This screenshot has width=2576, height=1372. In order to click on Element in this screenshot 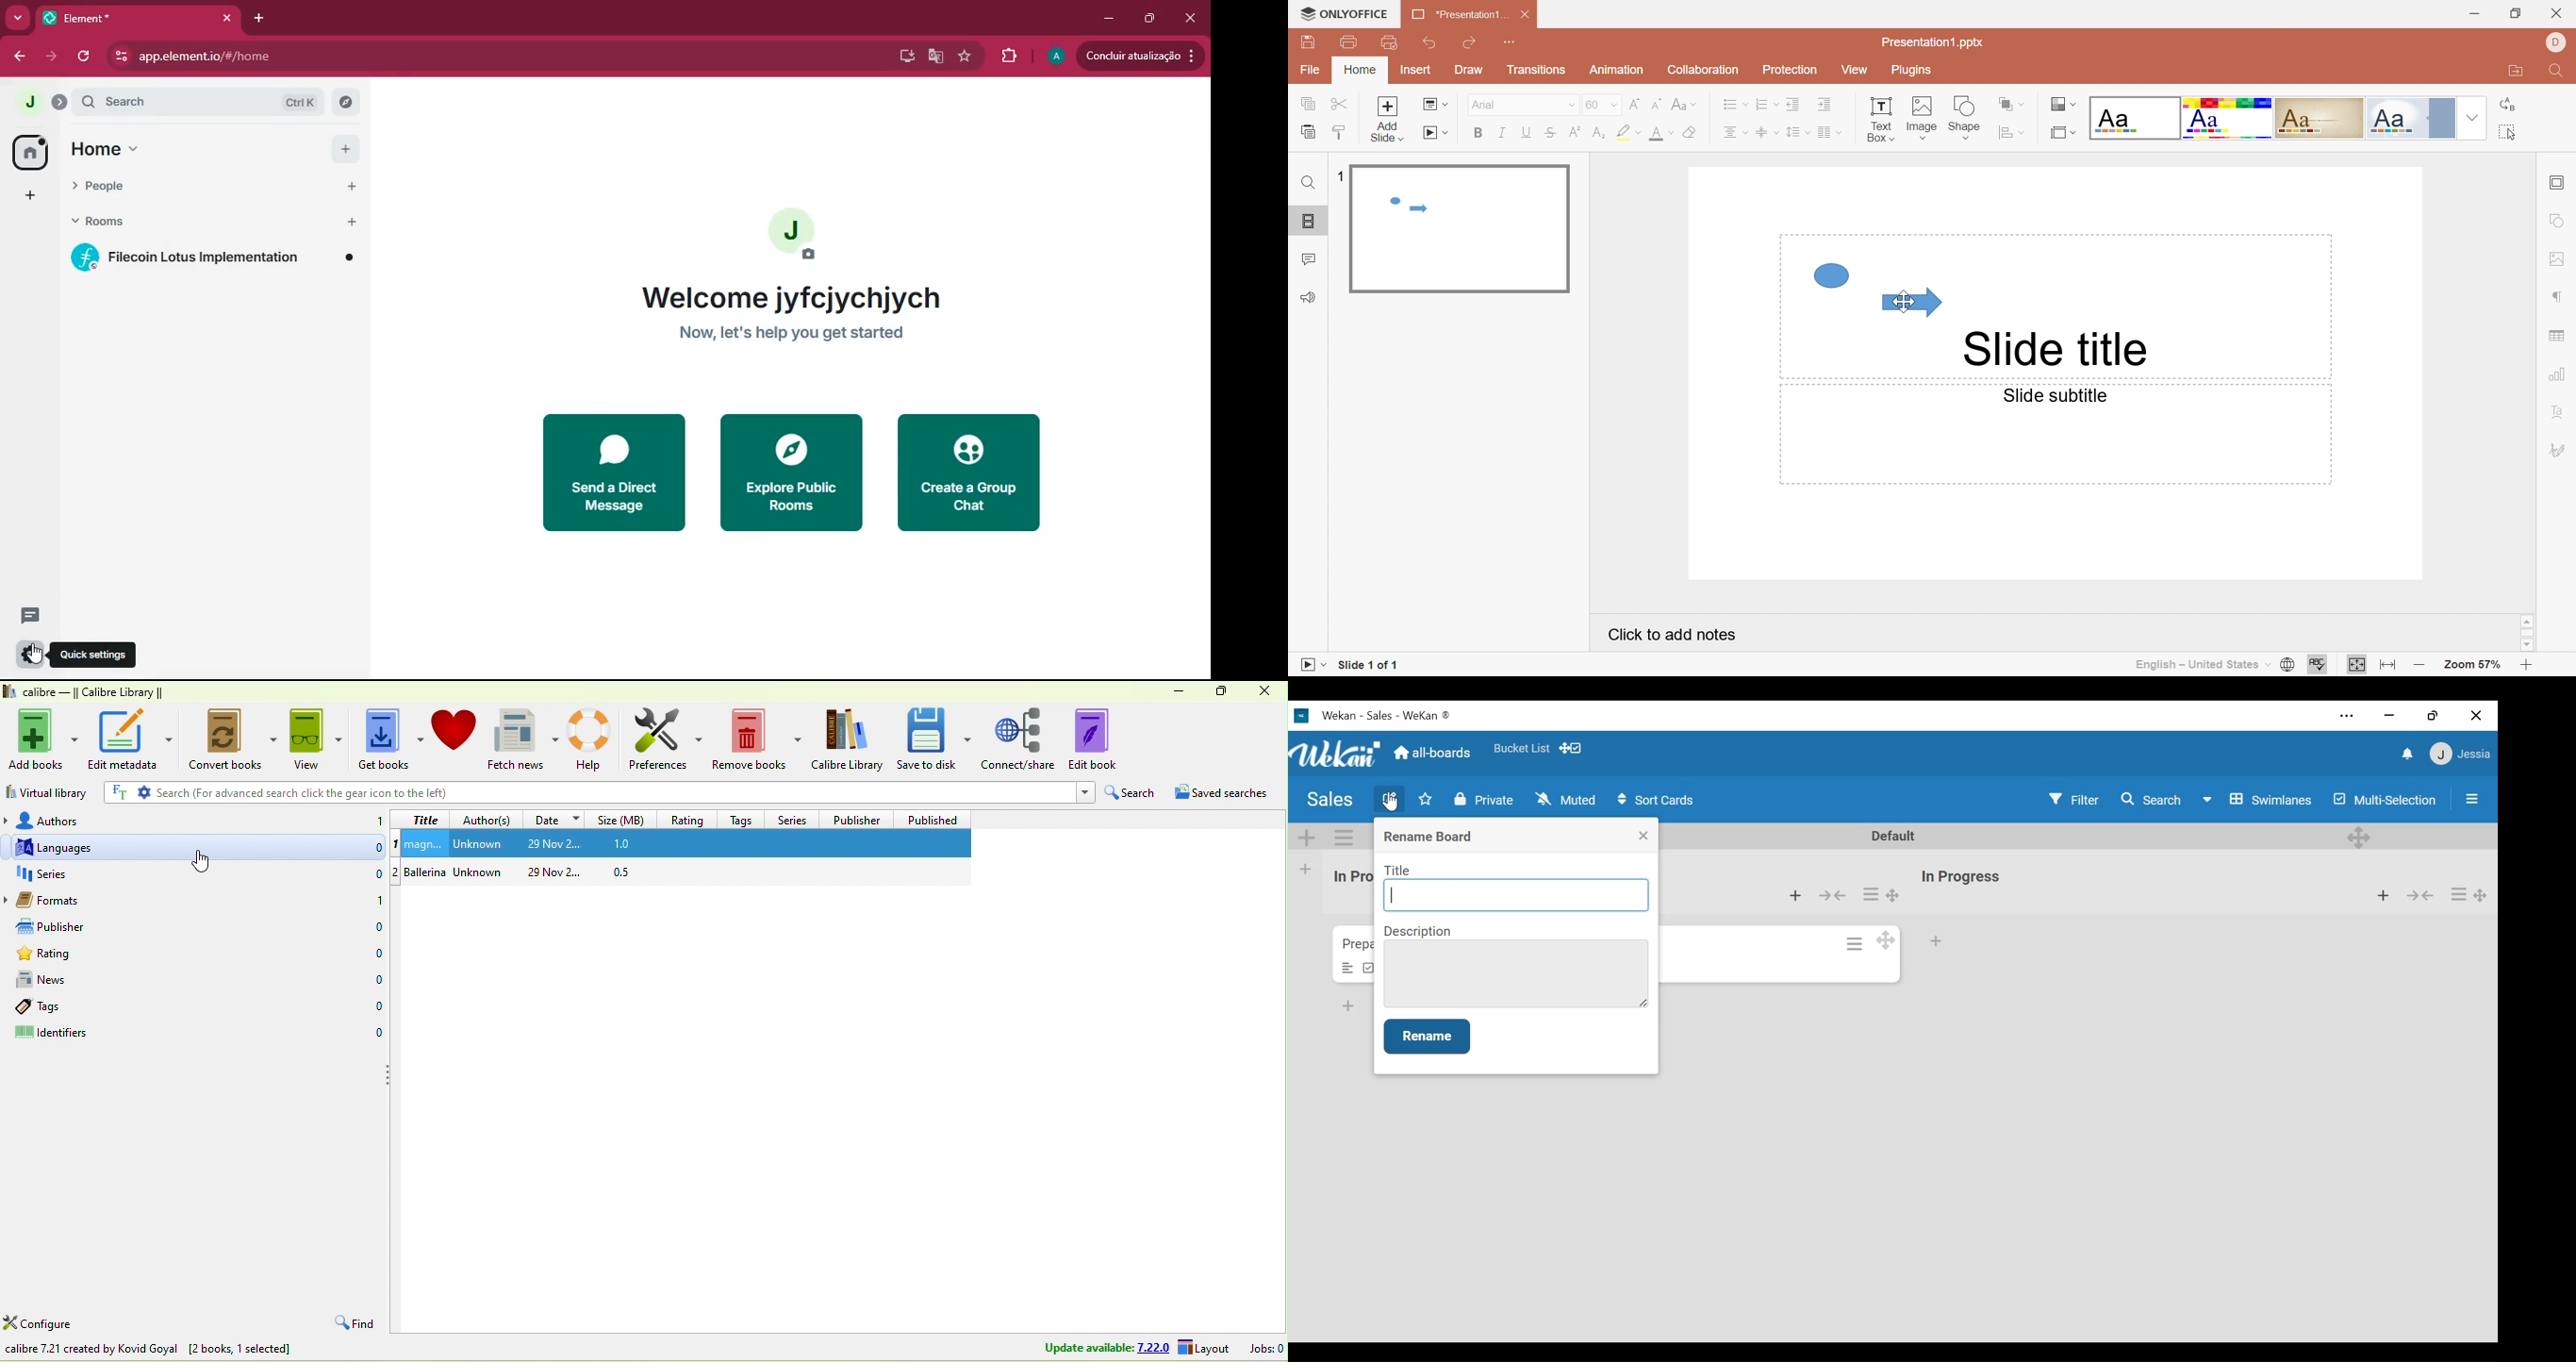, I will do `click(126, 19)`.